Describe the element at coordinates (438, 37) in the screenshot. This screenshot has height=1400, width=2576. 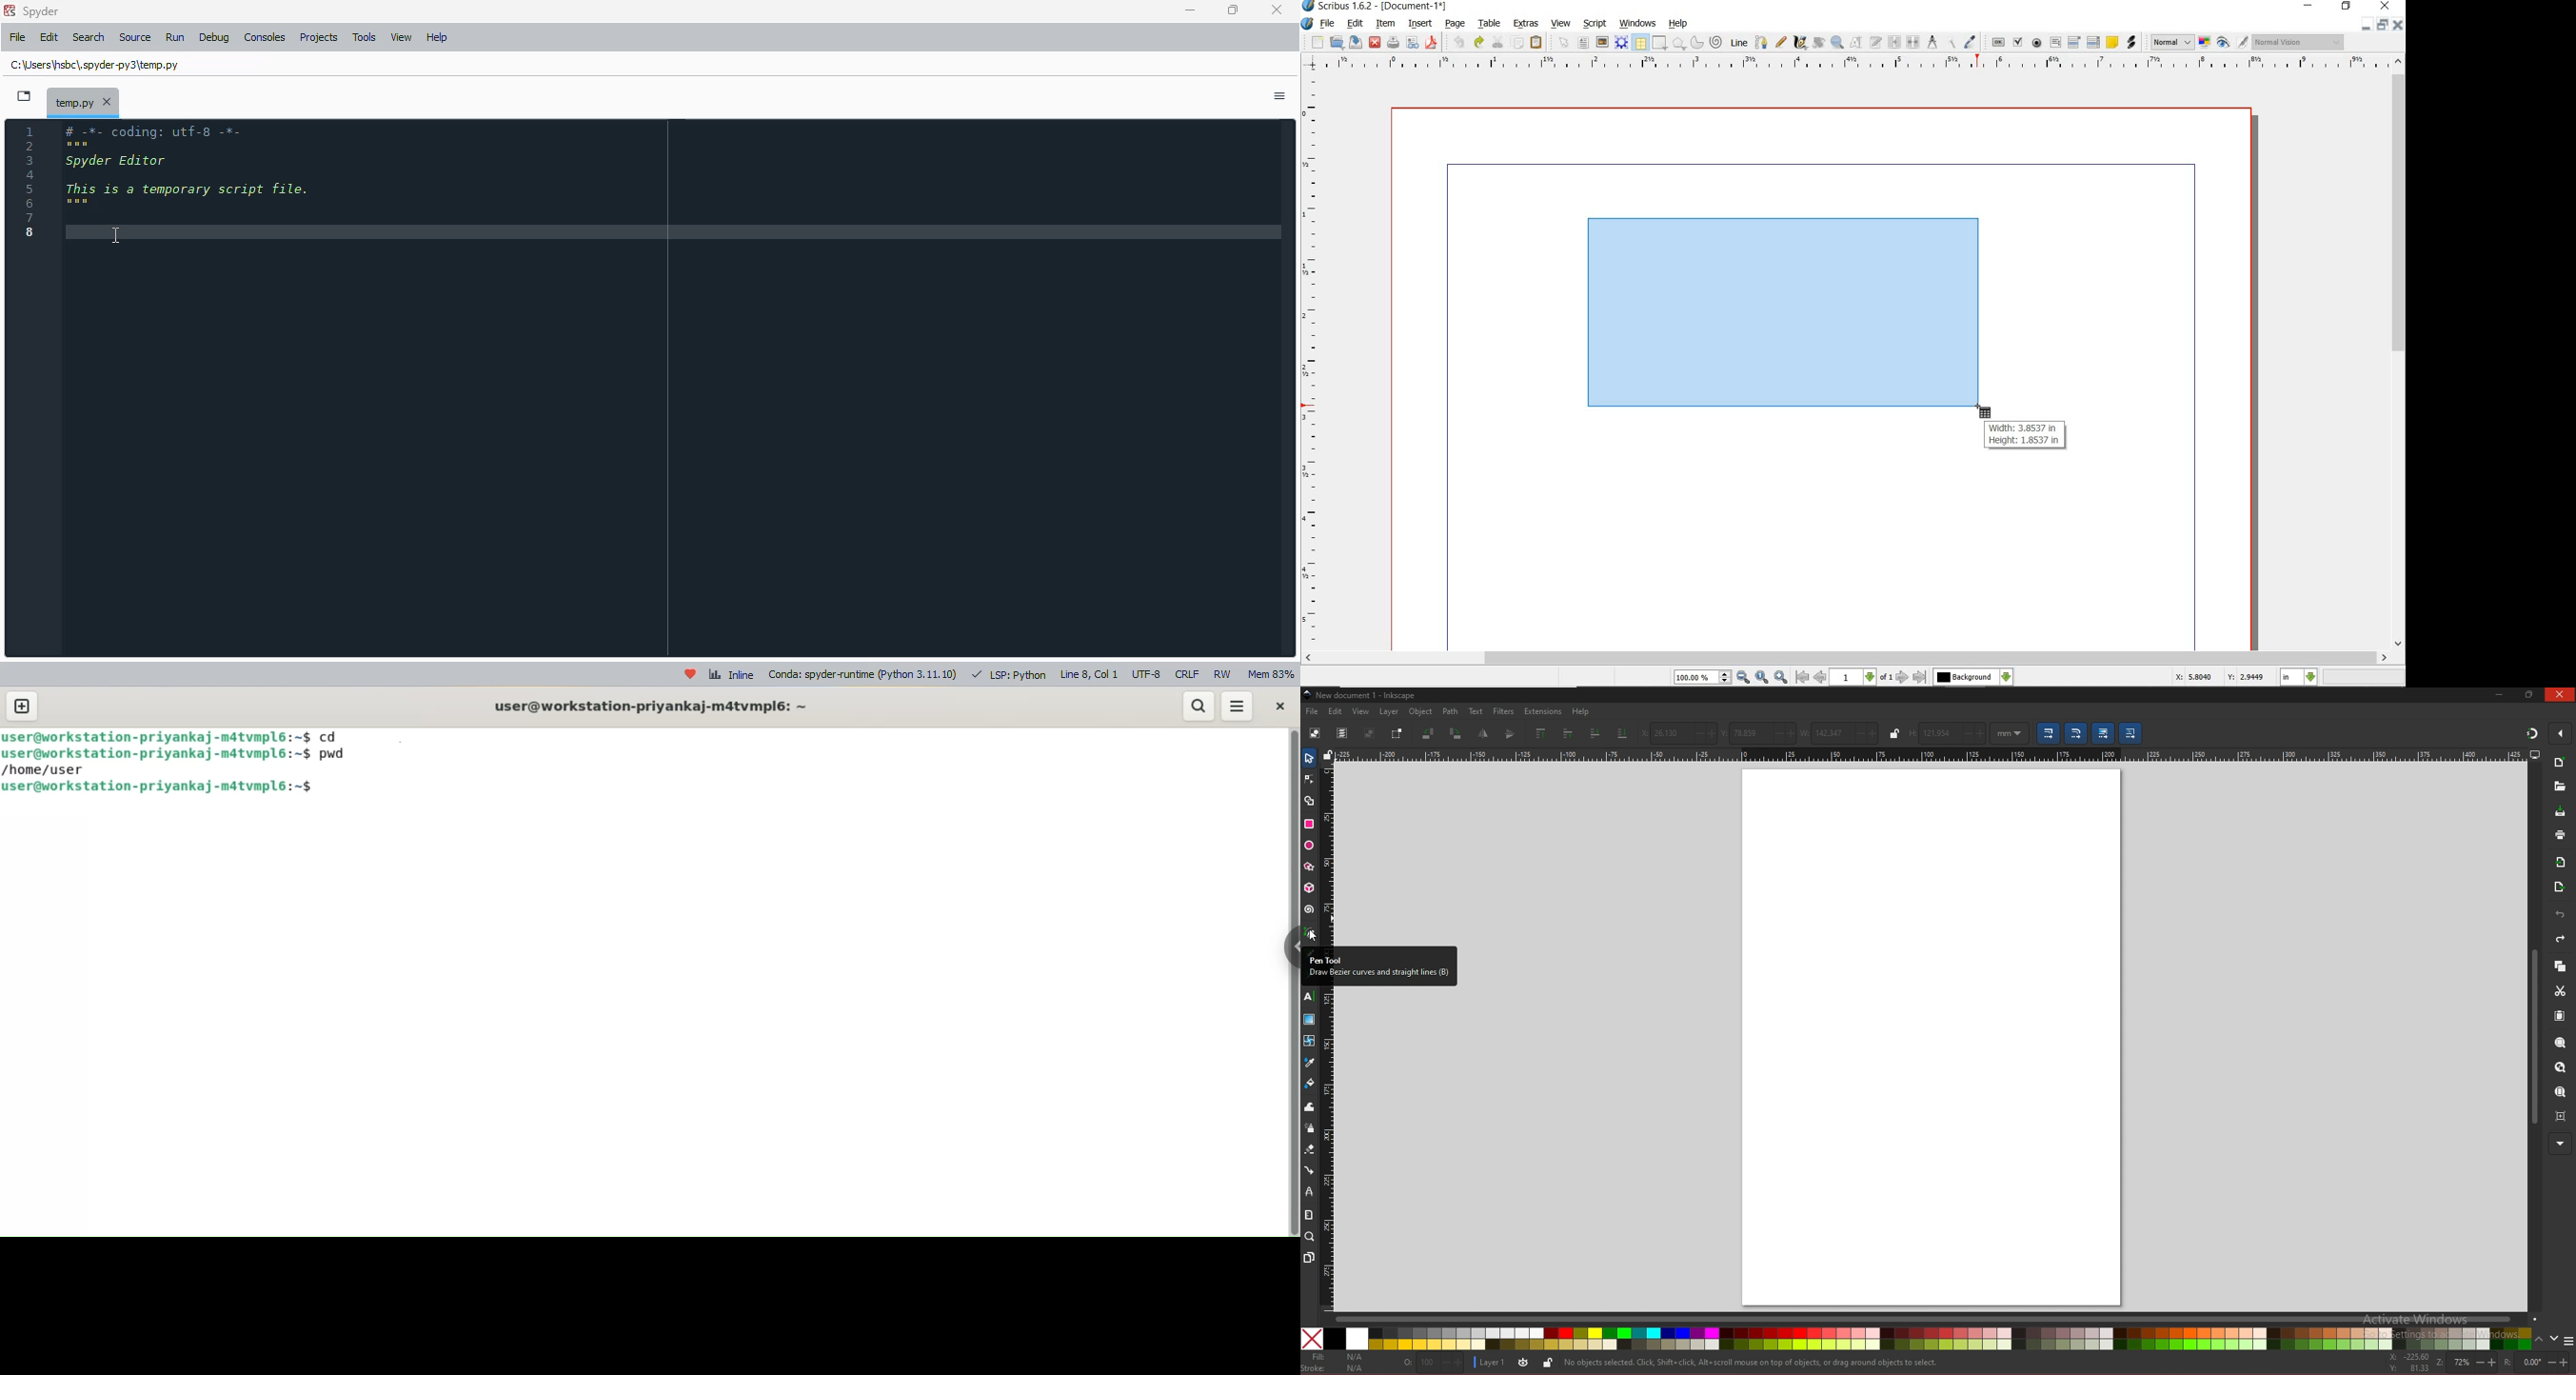
I see `help` at that location.